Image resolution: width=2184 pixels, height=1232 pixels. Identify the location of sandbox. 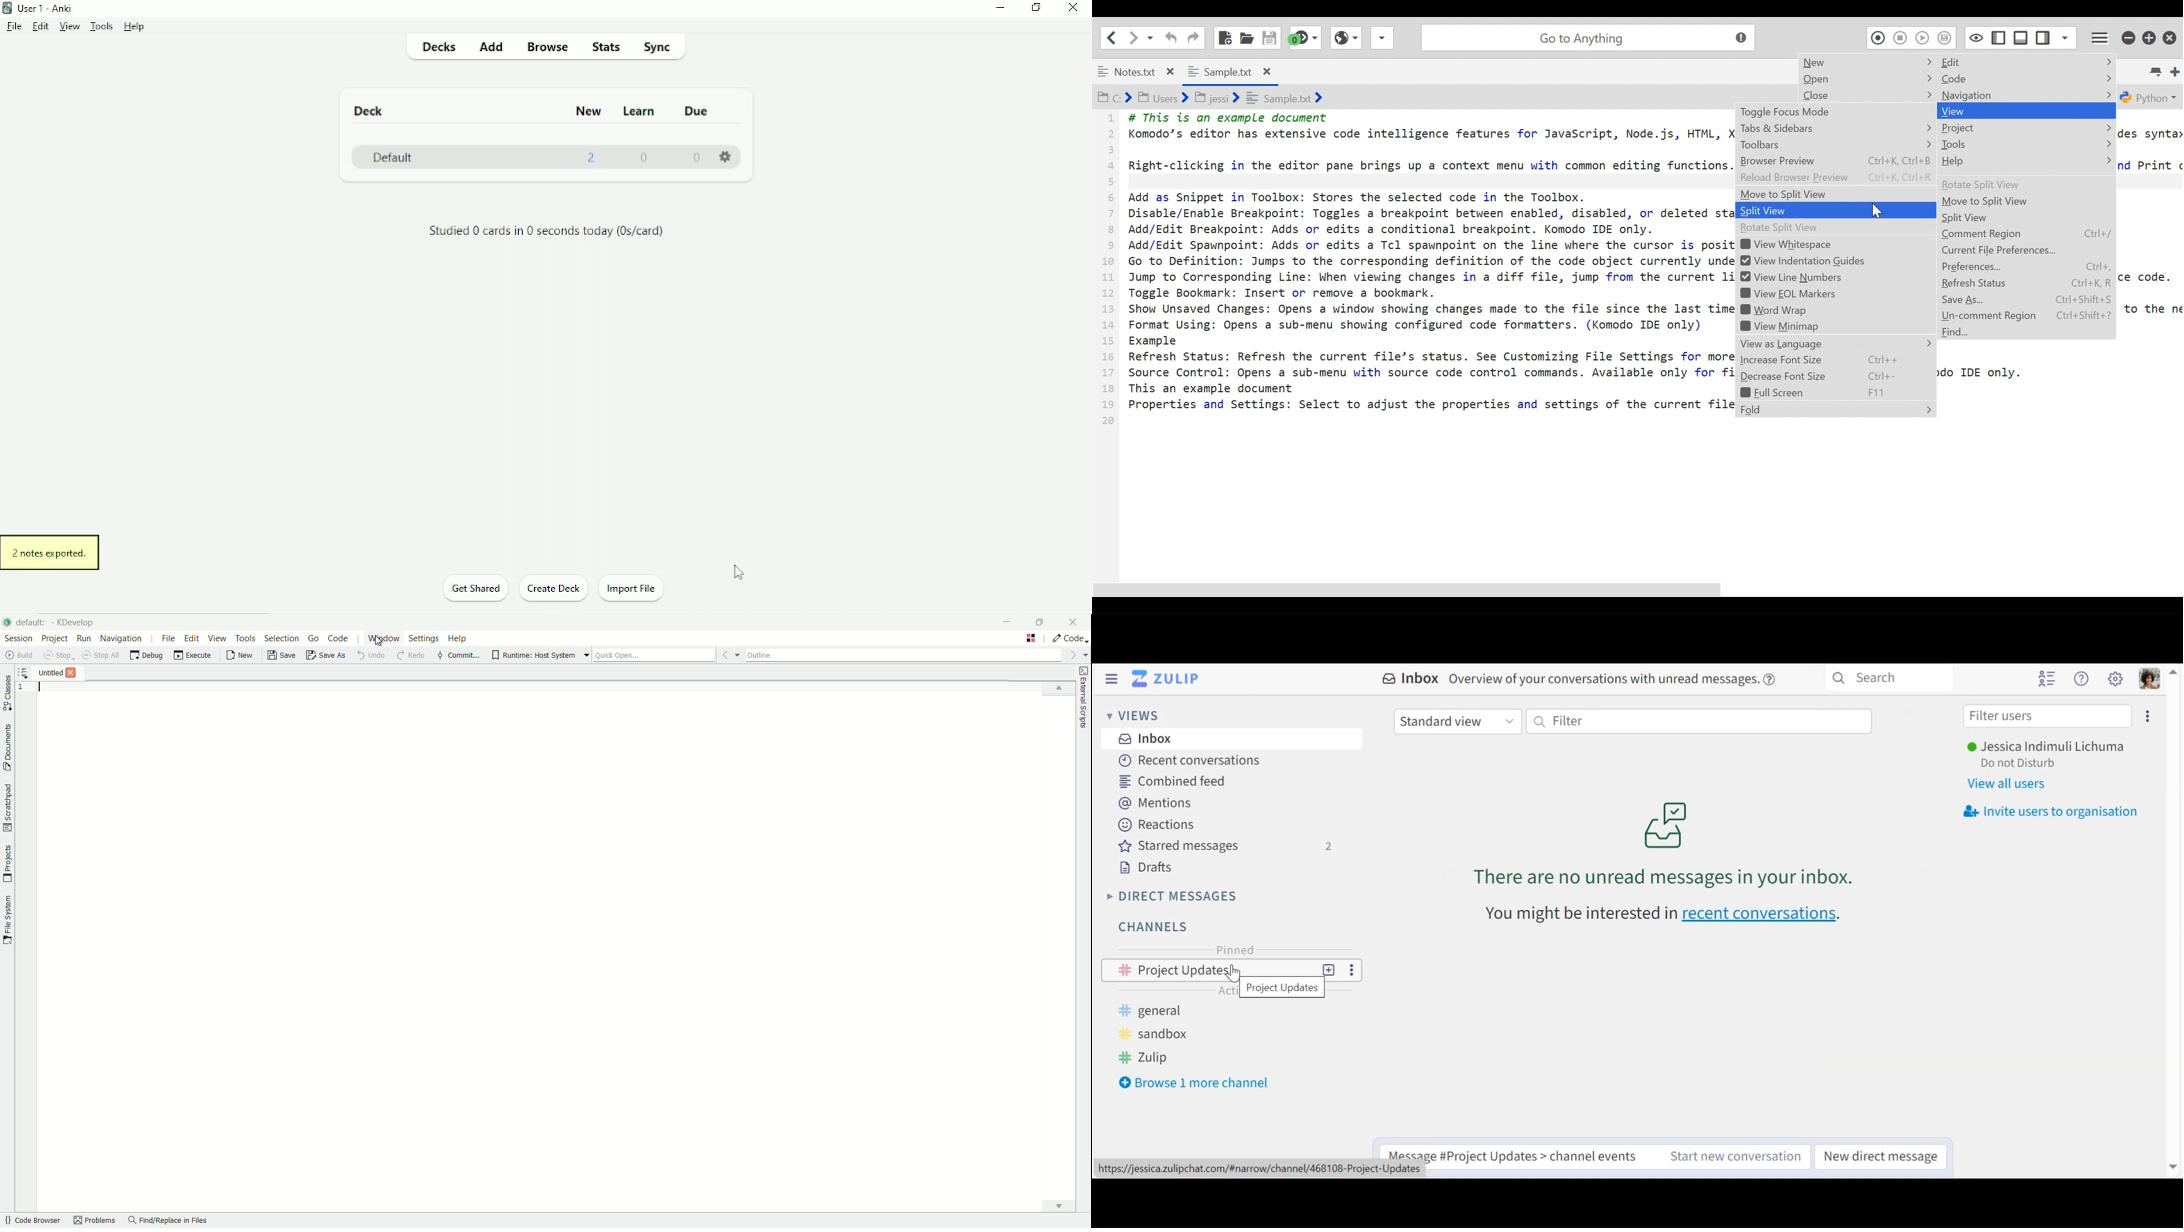
(1156, 1034).